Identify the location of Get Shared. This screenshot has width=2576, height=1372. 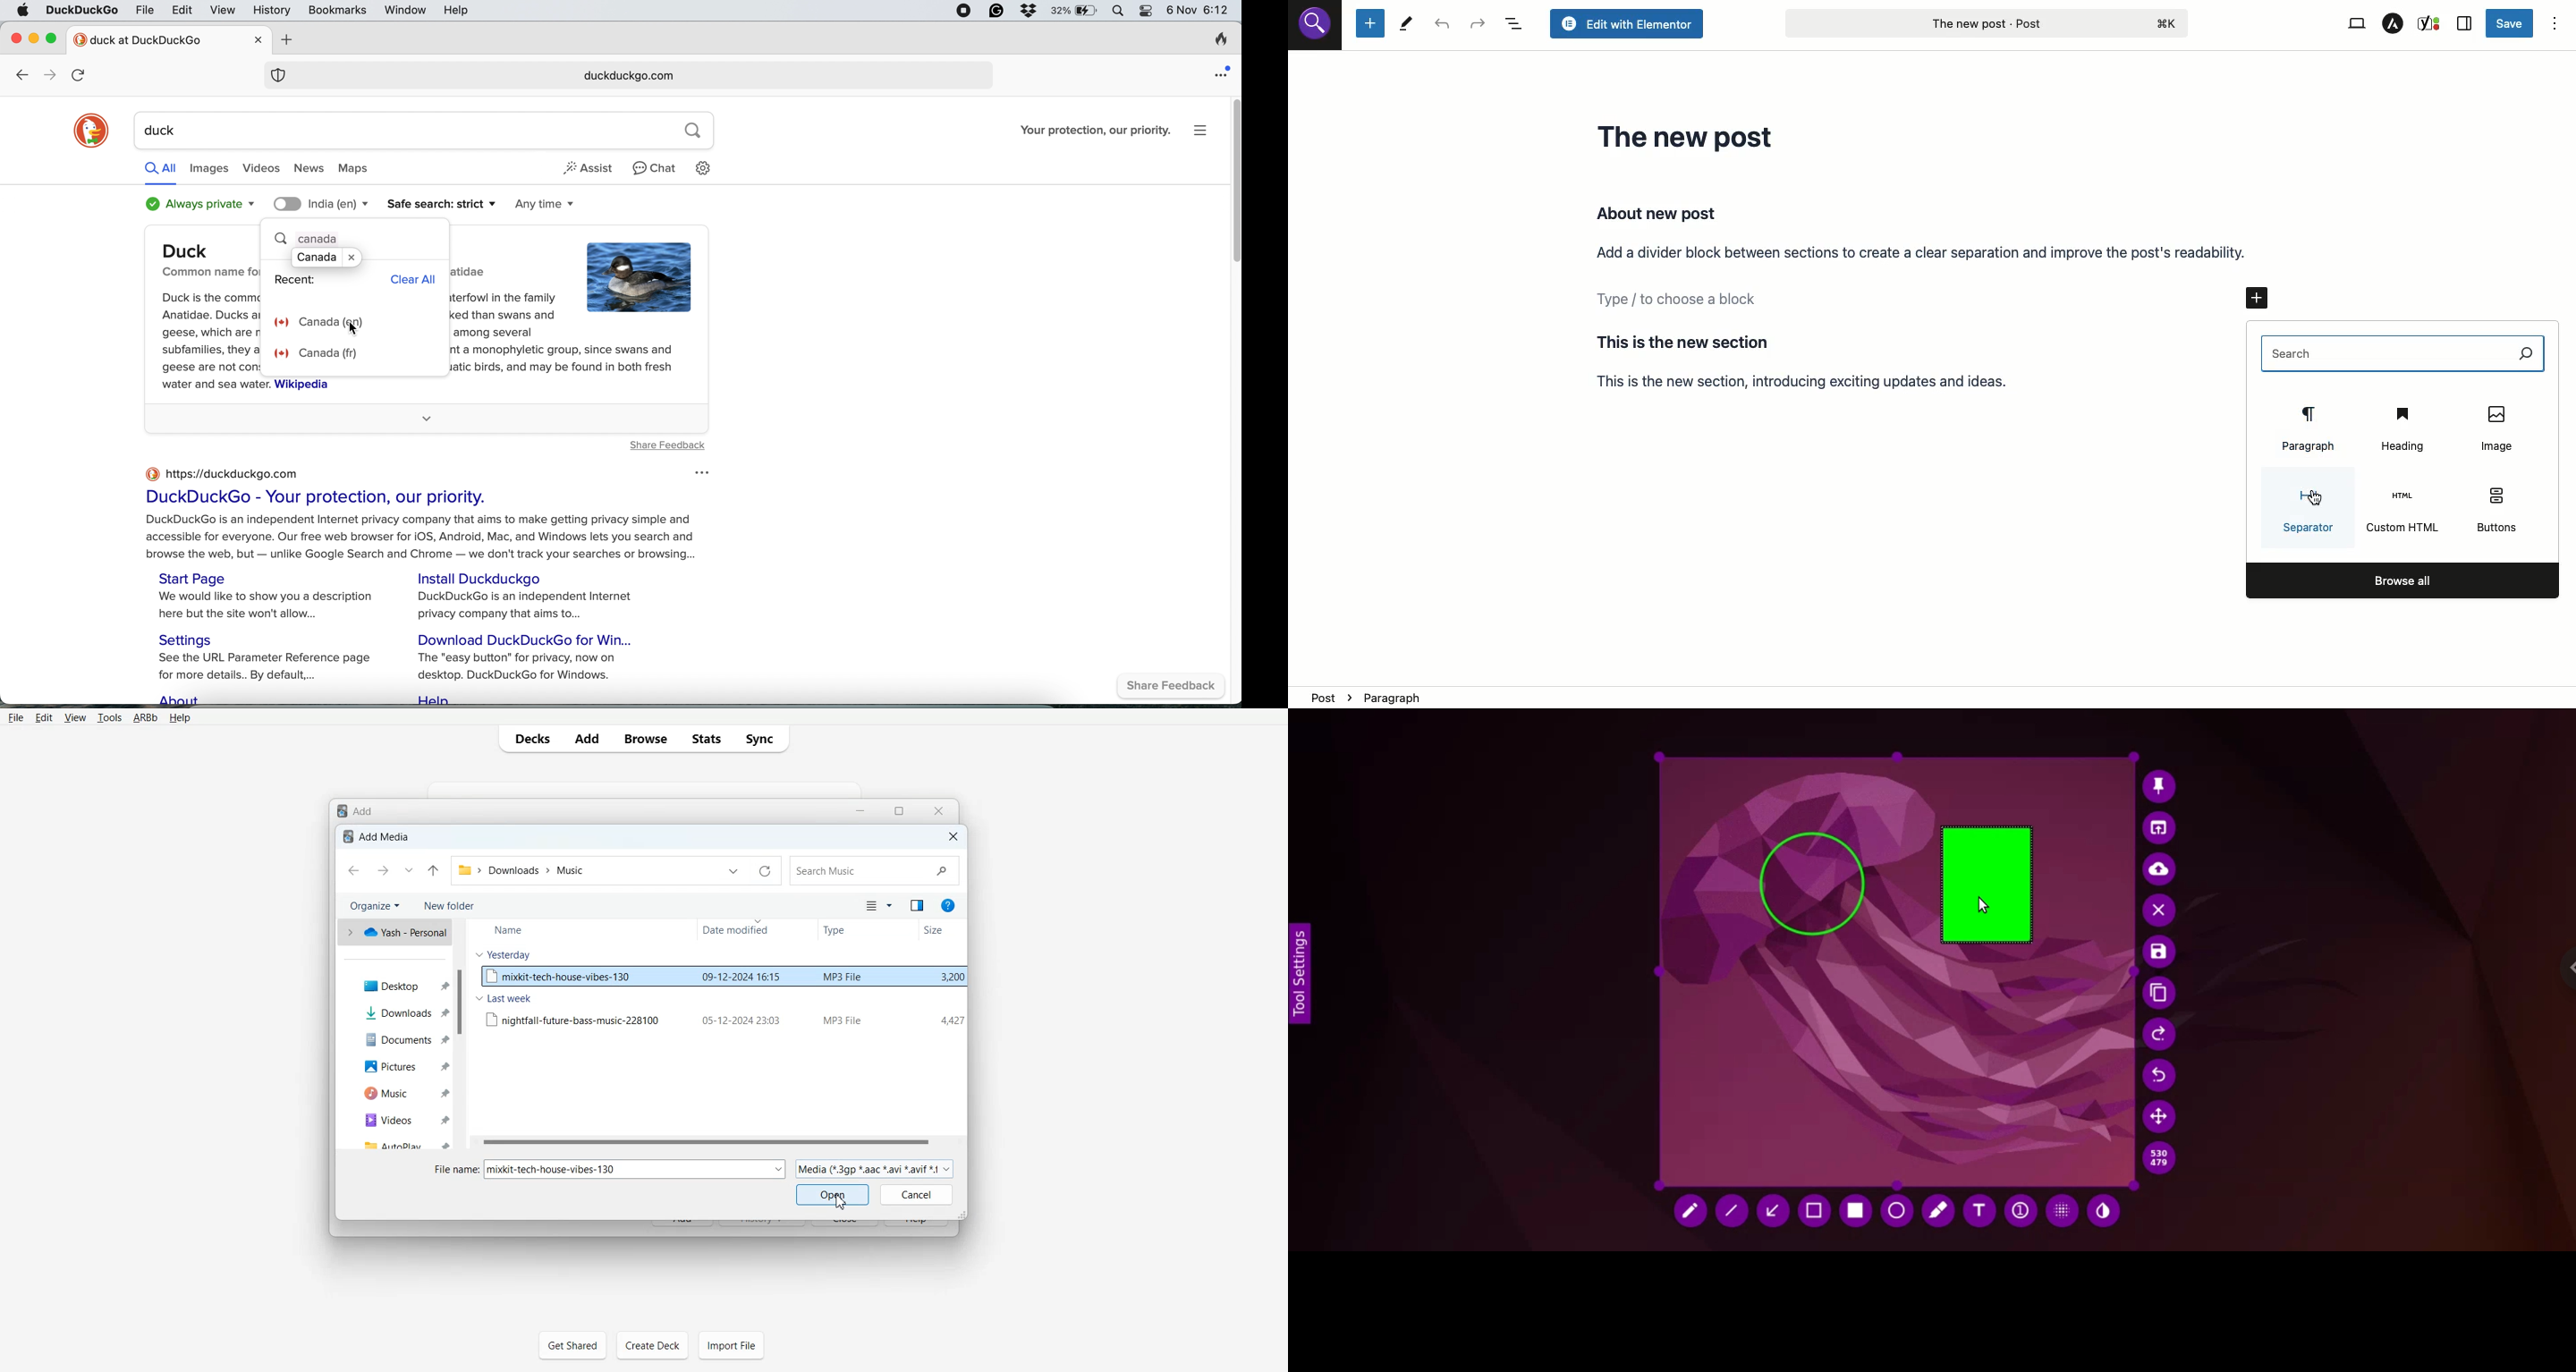
(572, 1346).